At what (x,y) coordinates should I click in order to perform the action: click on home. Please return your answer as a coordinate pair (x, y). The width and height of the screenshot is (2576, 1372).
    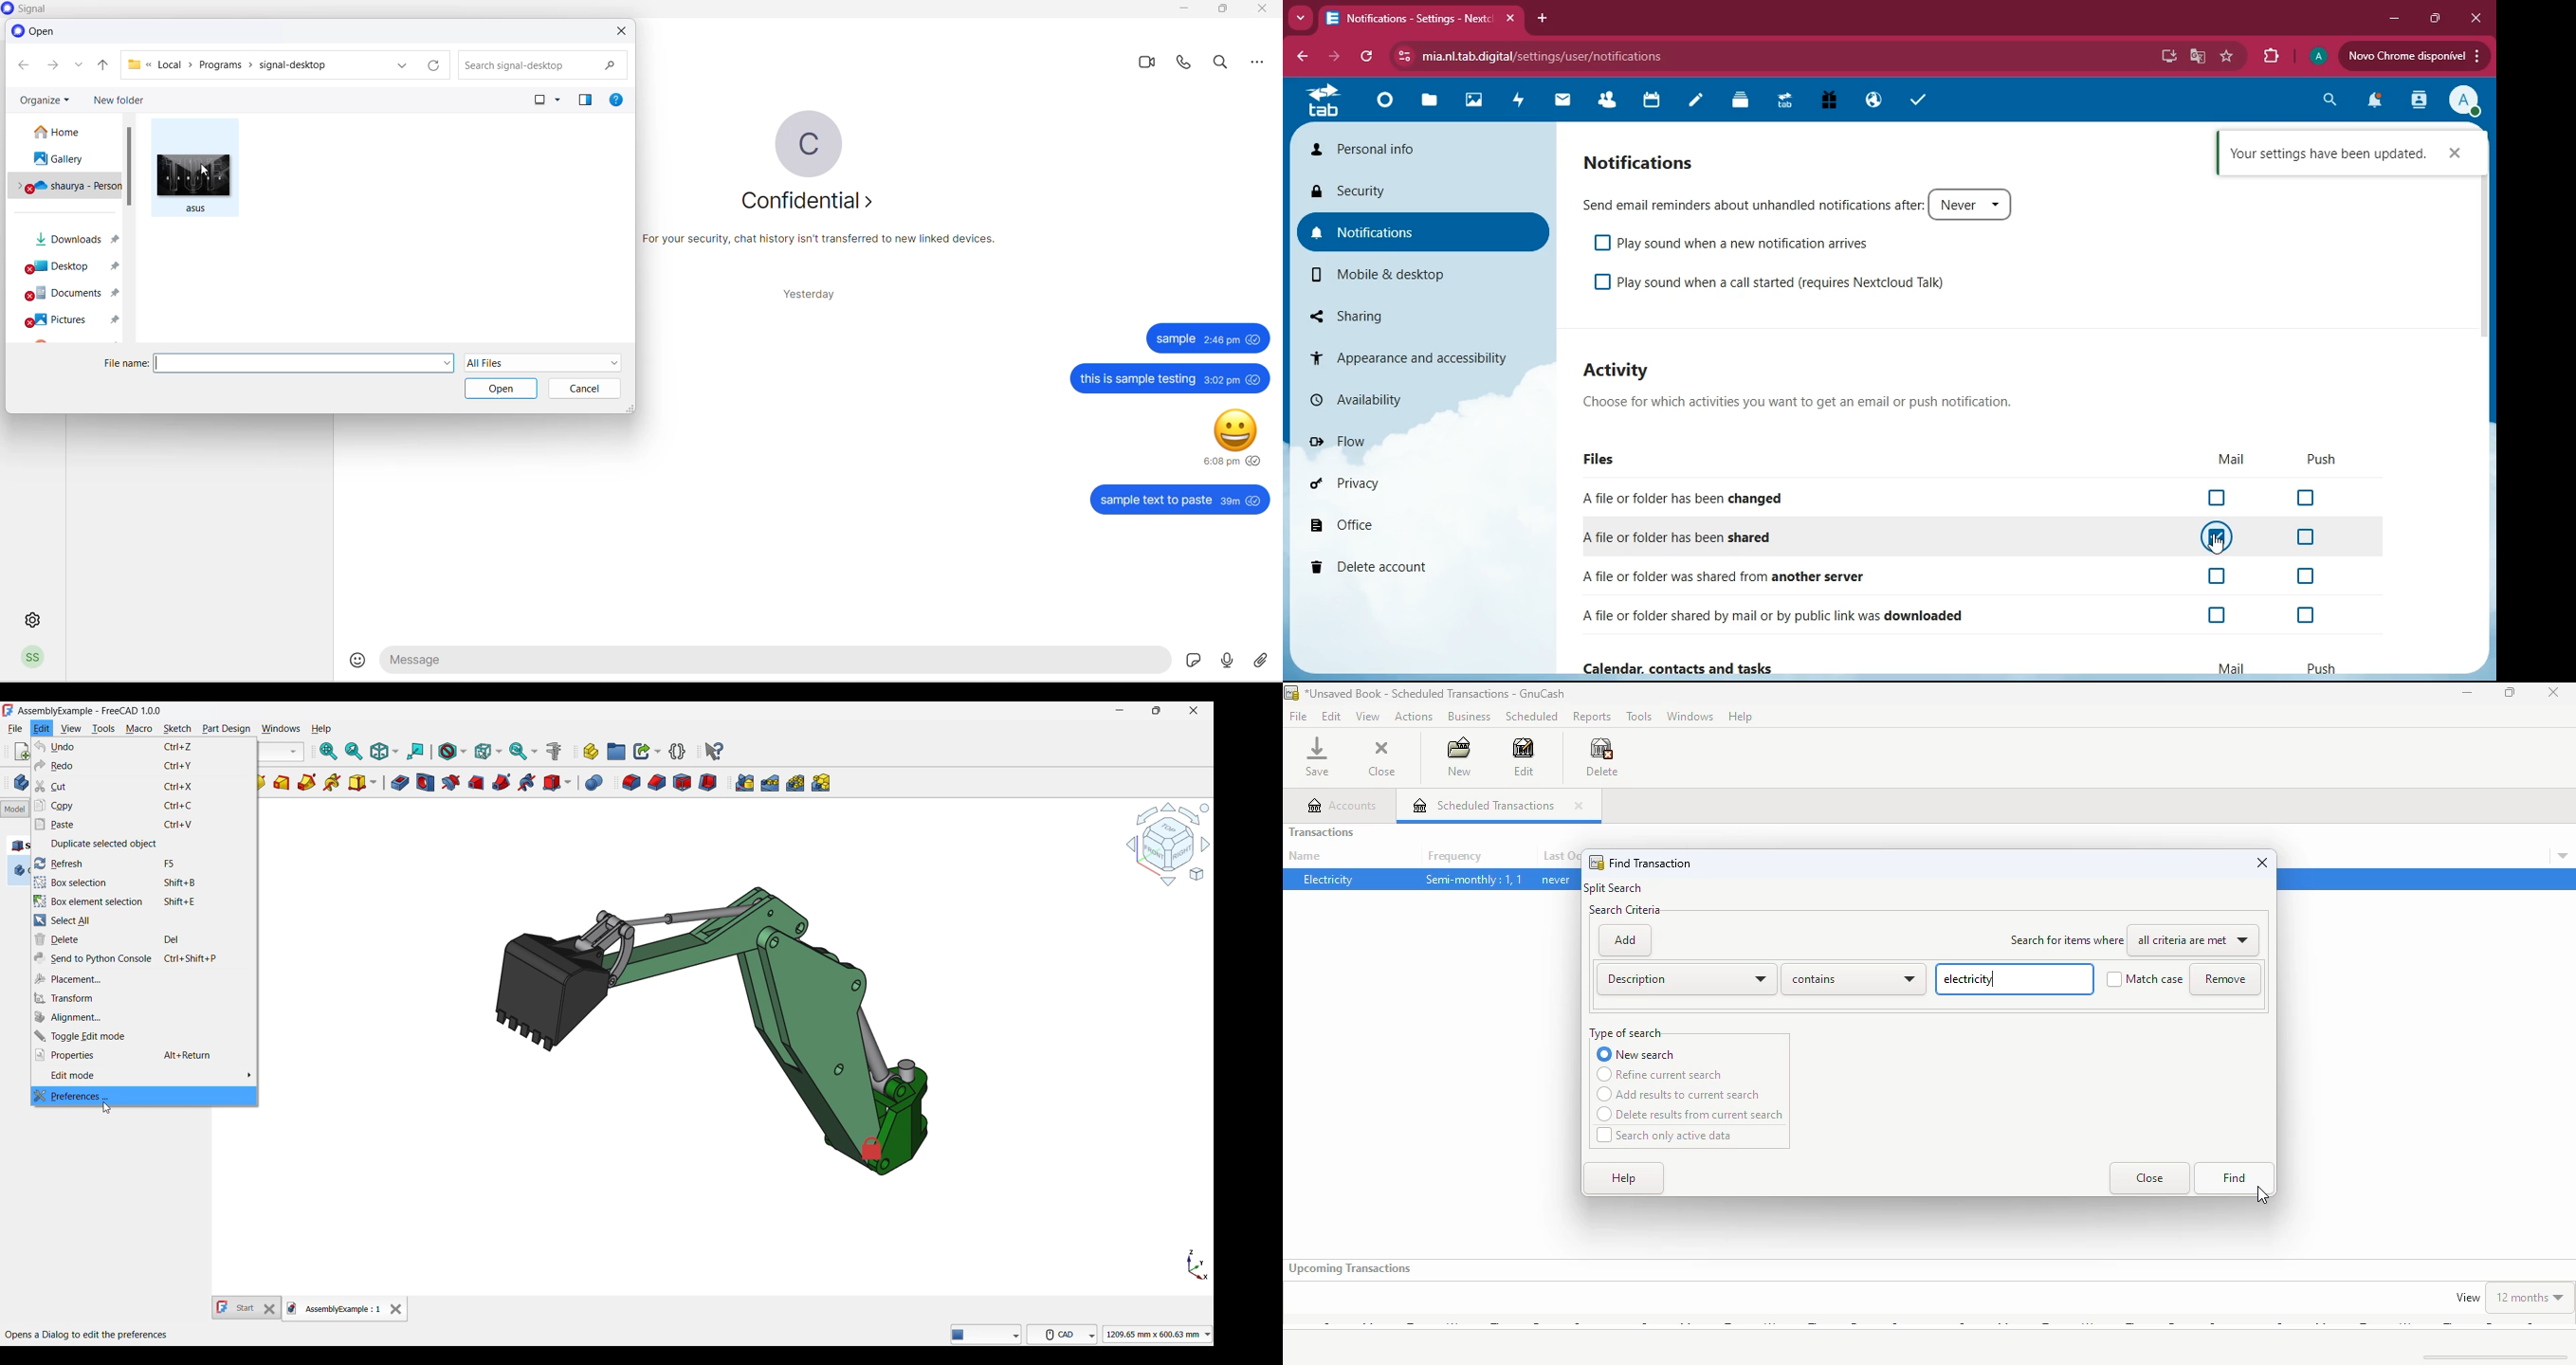
    Looking at the image, I should click on (1384, 104).